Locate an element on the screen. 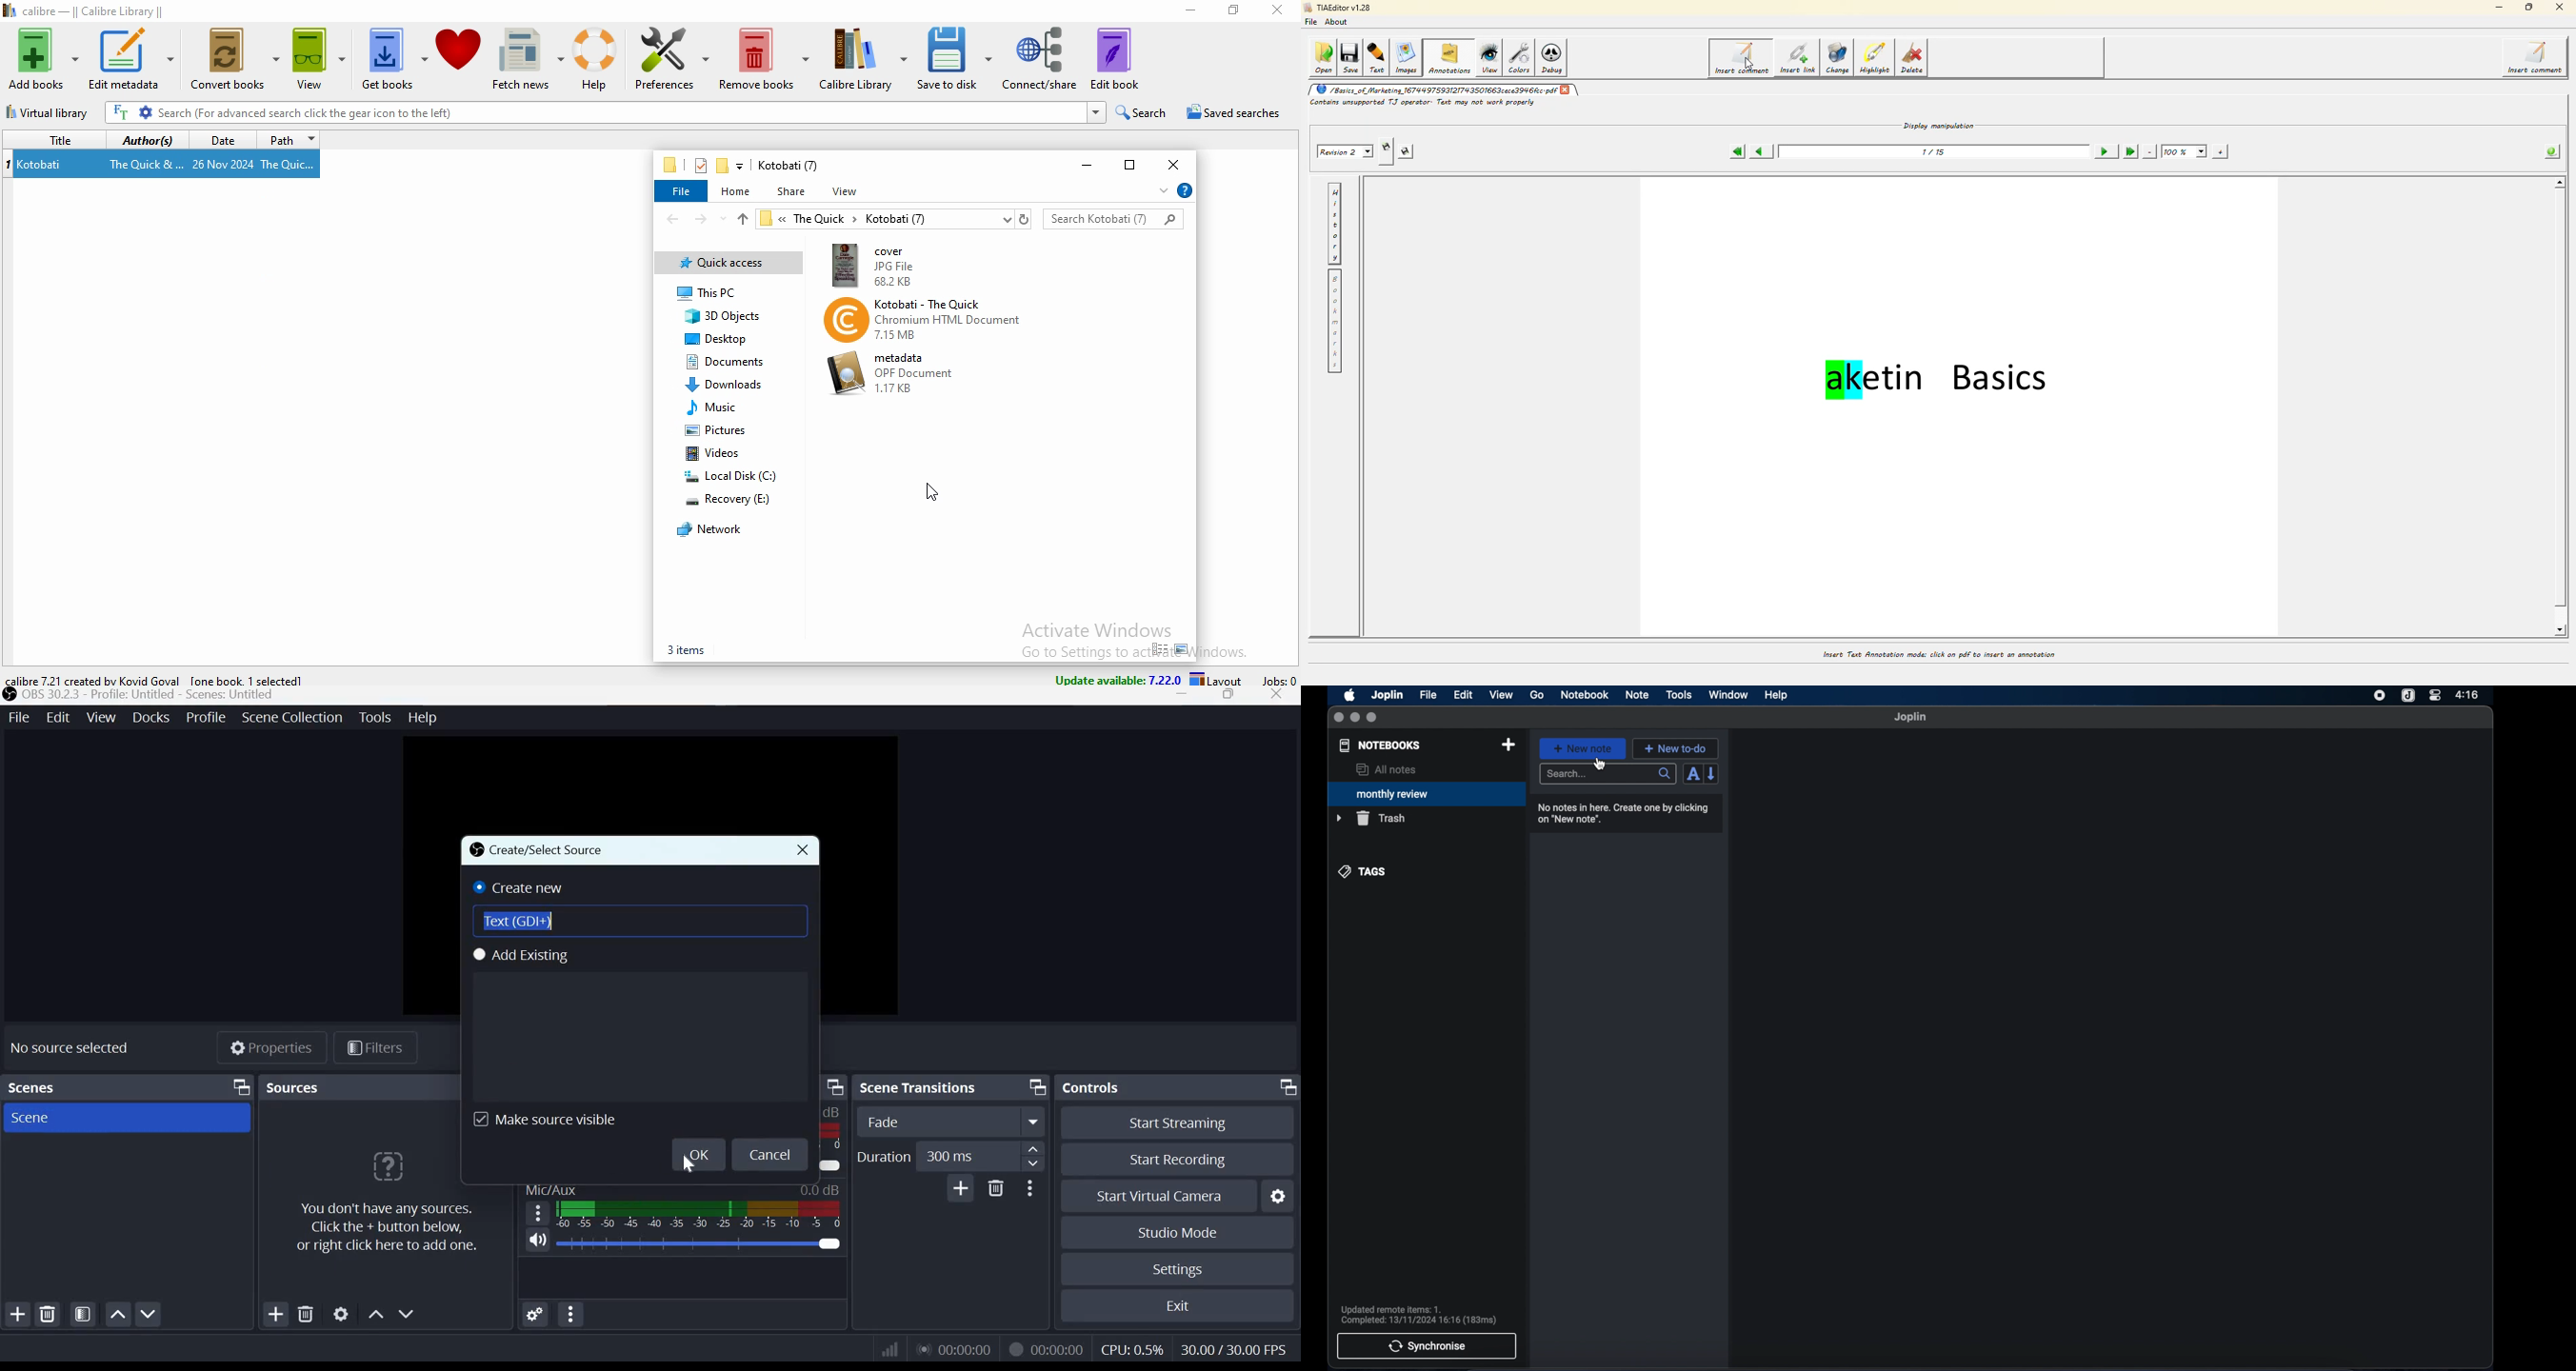 This screenshot has width=2576, height=1372. empty state is located at coordinates (2112, 1048).